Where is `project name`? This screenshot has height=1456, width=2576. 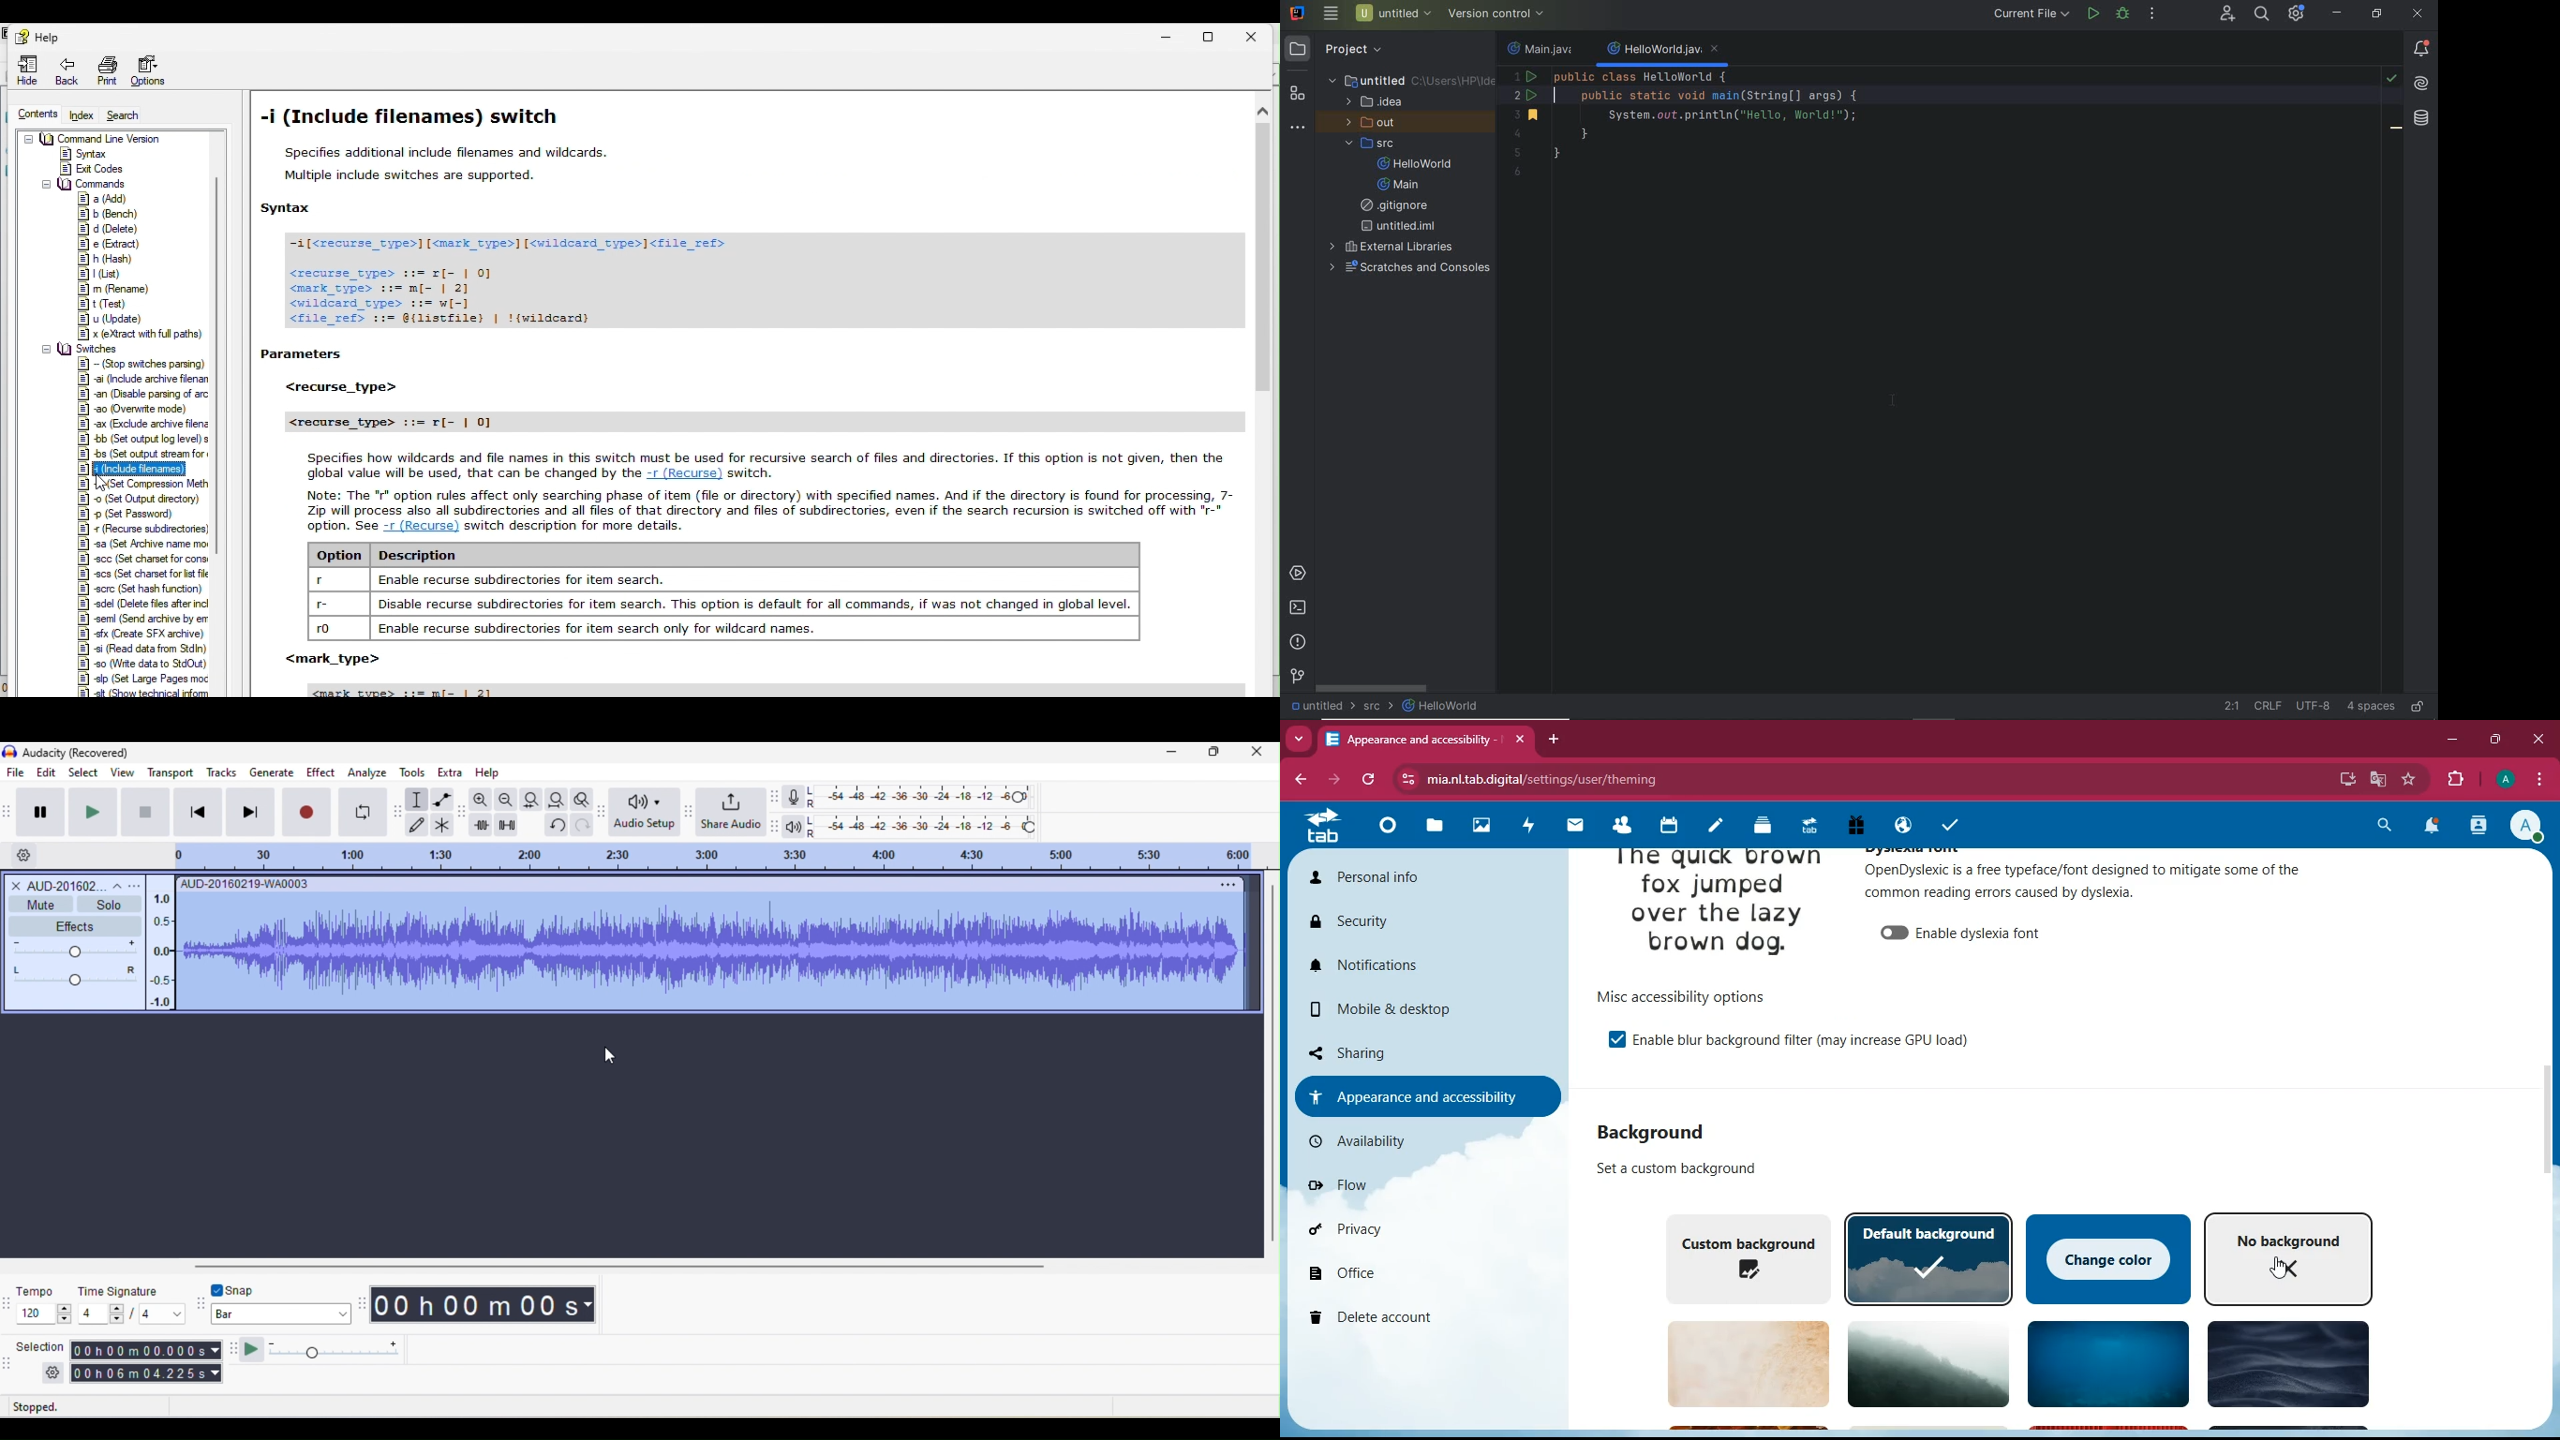 project name is located at coordinates (1394, 13).